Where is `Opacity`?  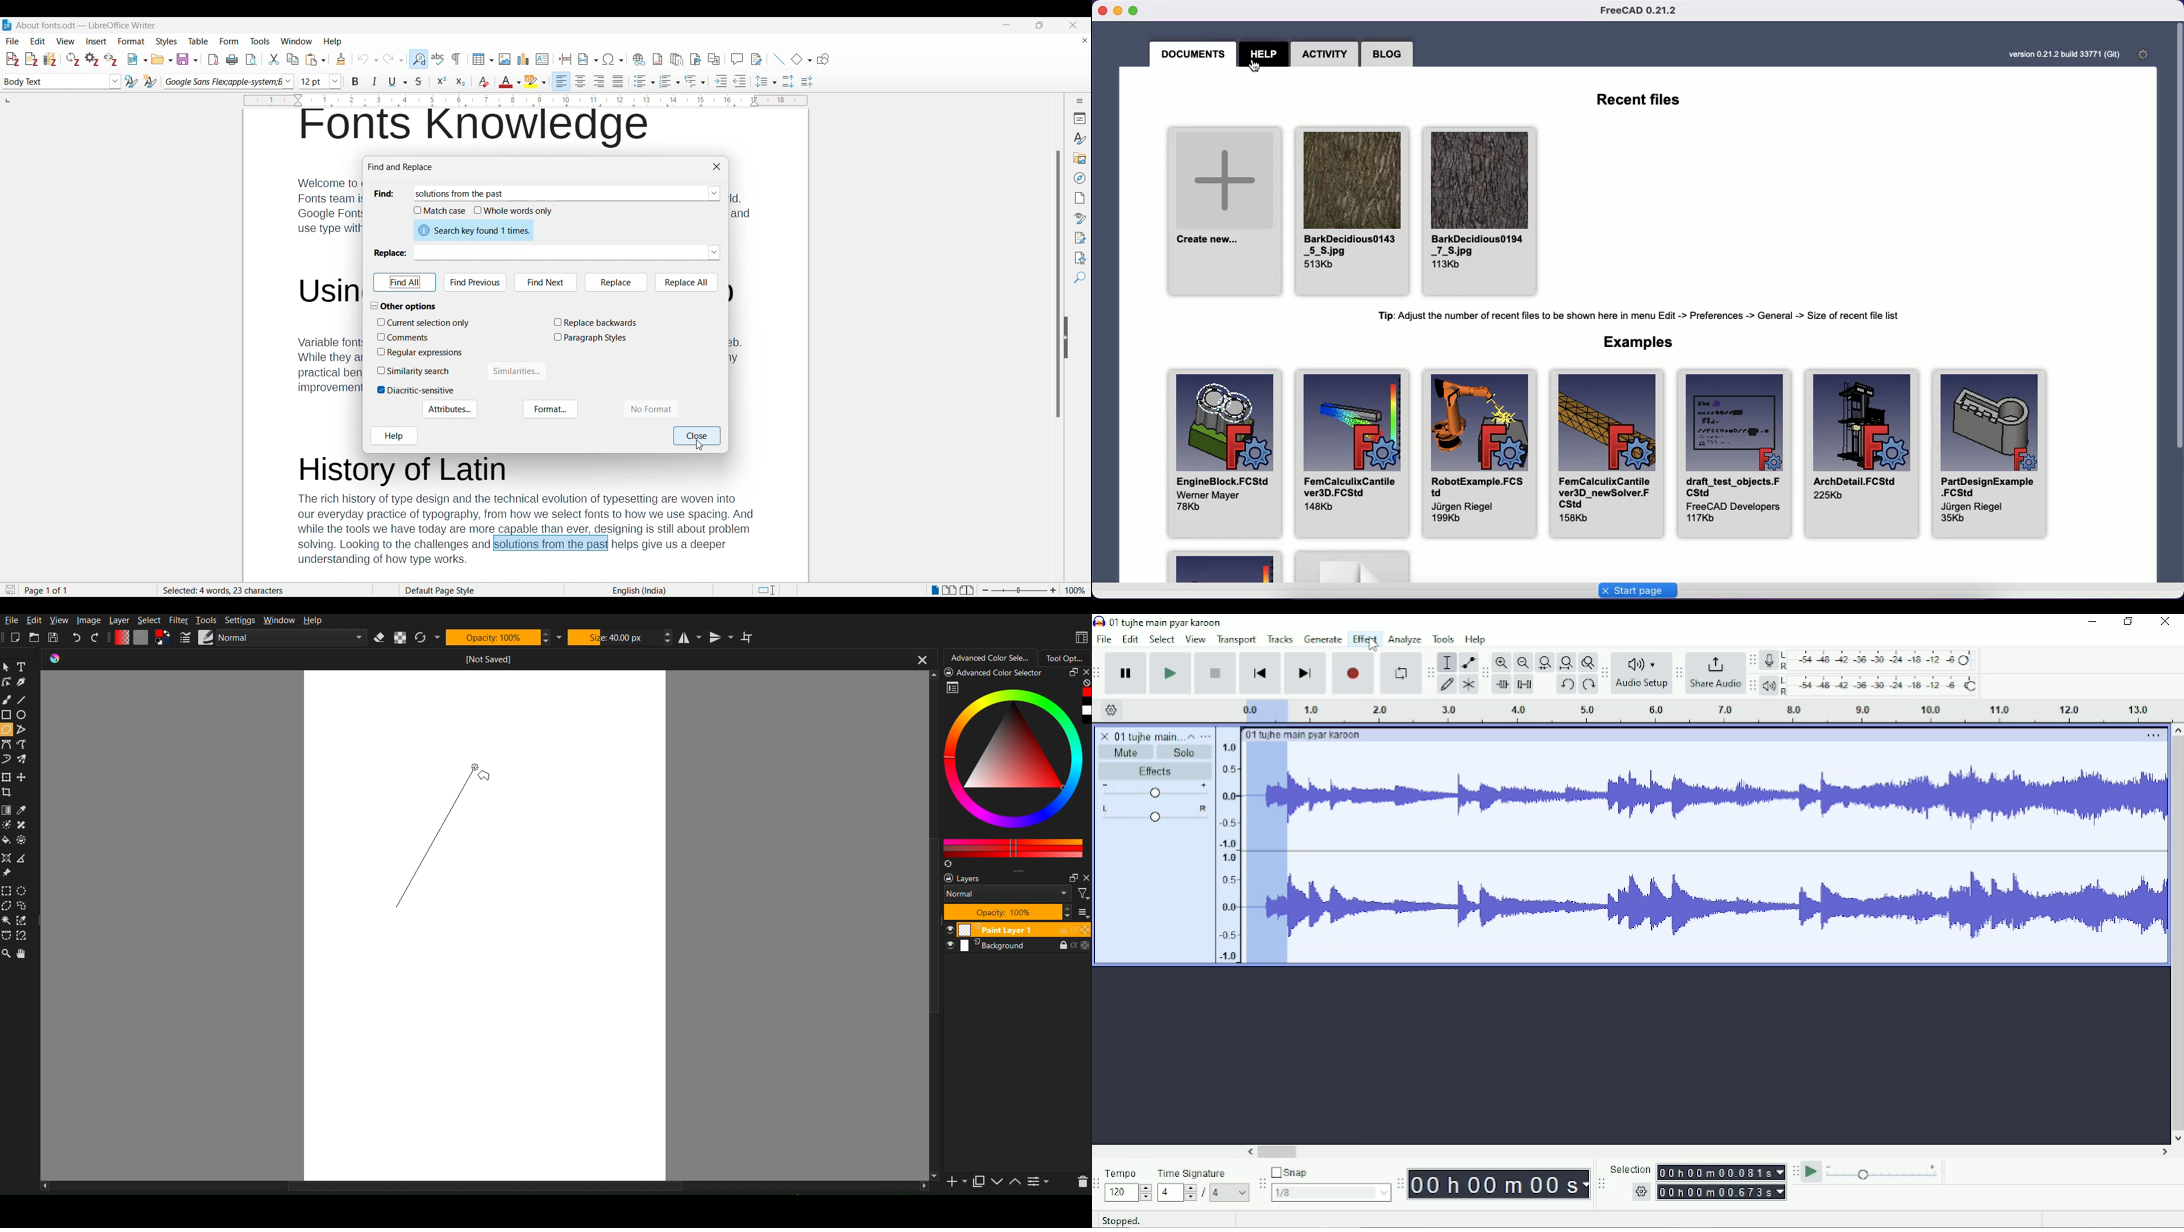
Opacity is located at coordinates (492, 637).